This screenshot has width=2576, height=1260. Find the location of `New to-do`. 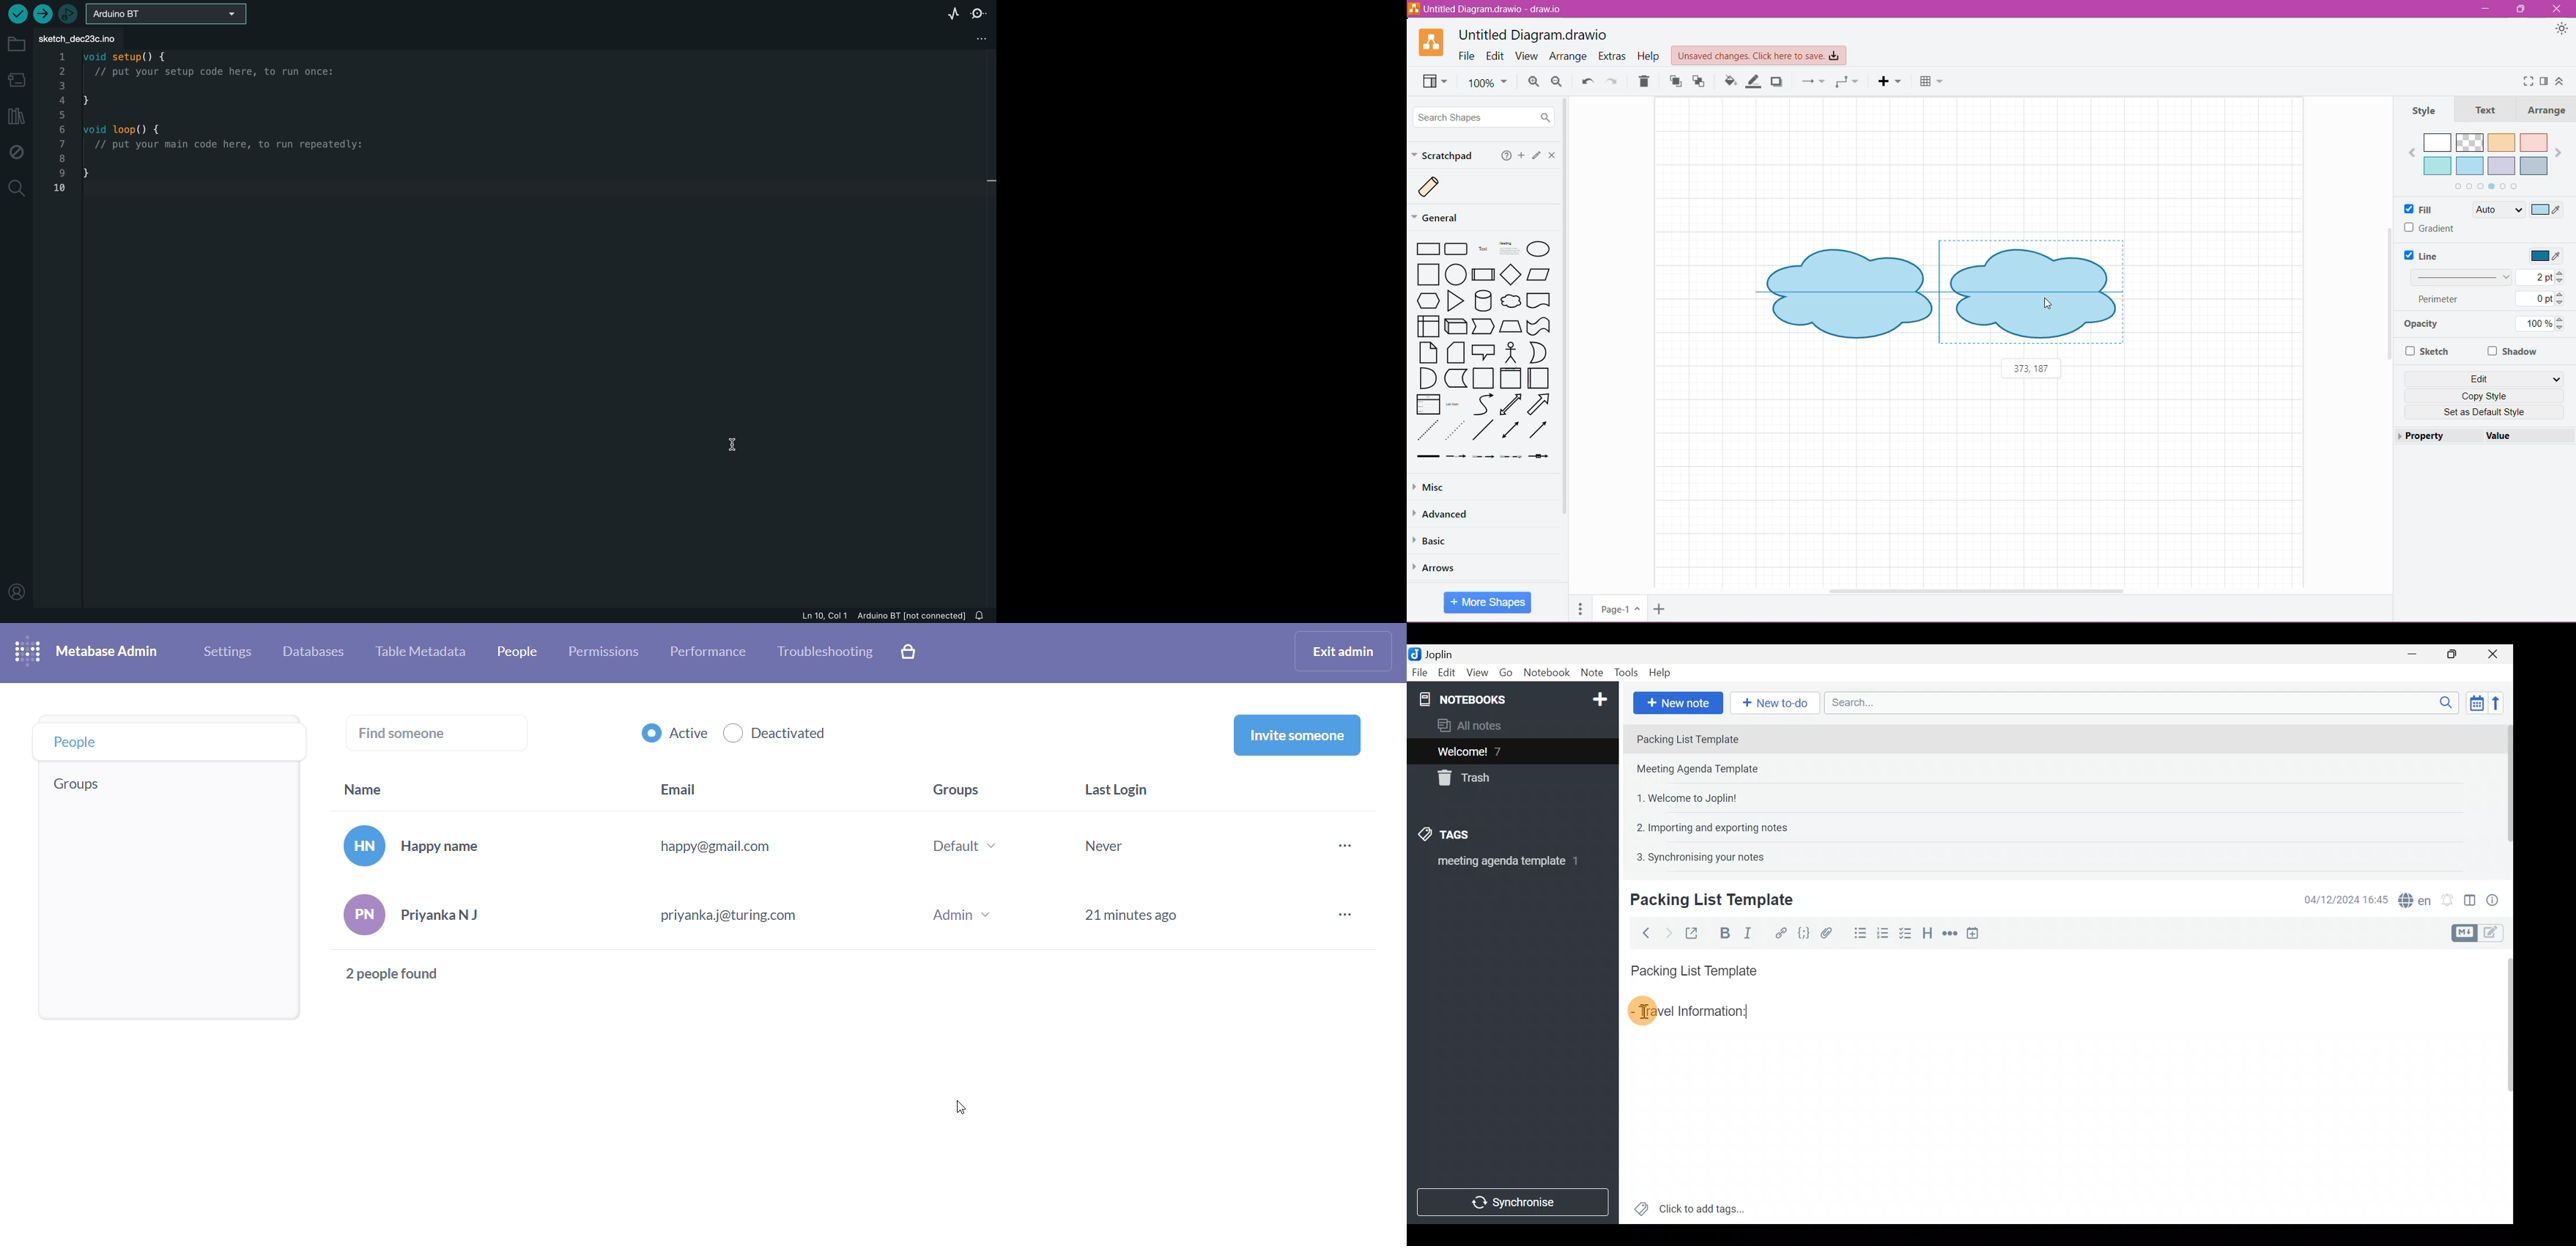

New to-do is located at coordinates (1776, 703).